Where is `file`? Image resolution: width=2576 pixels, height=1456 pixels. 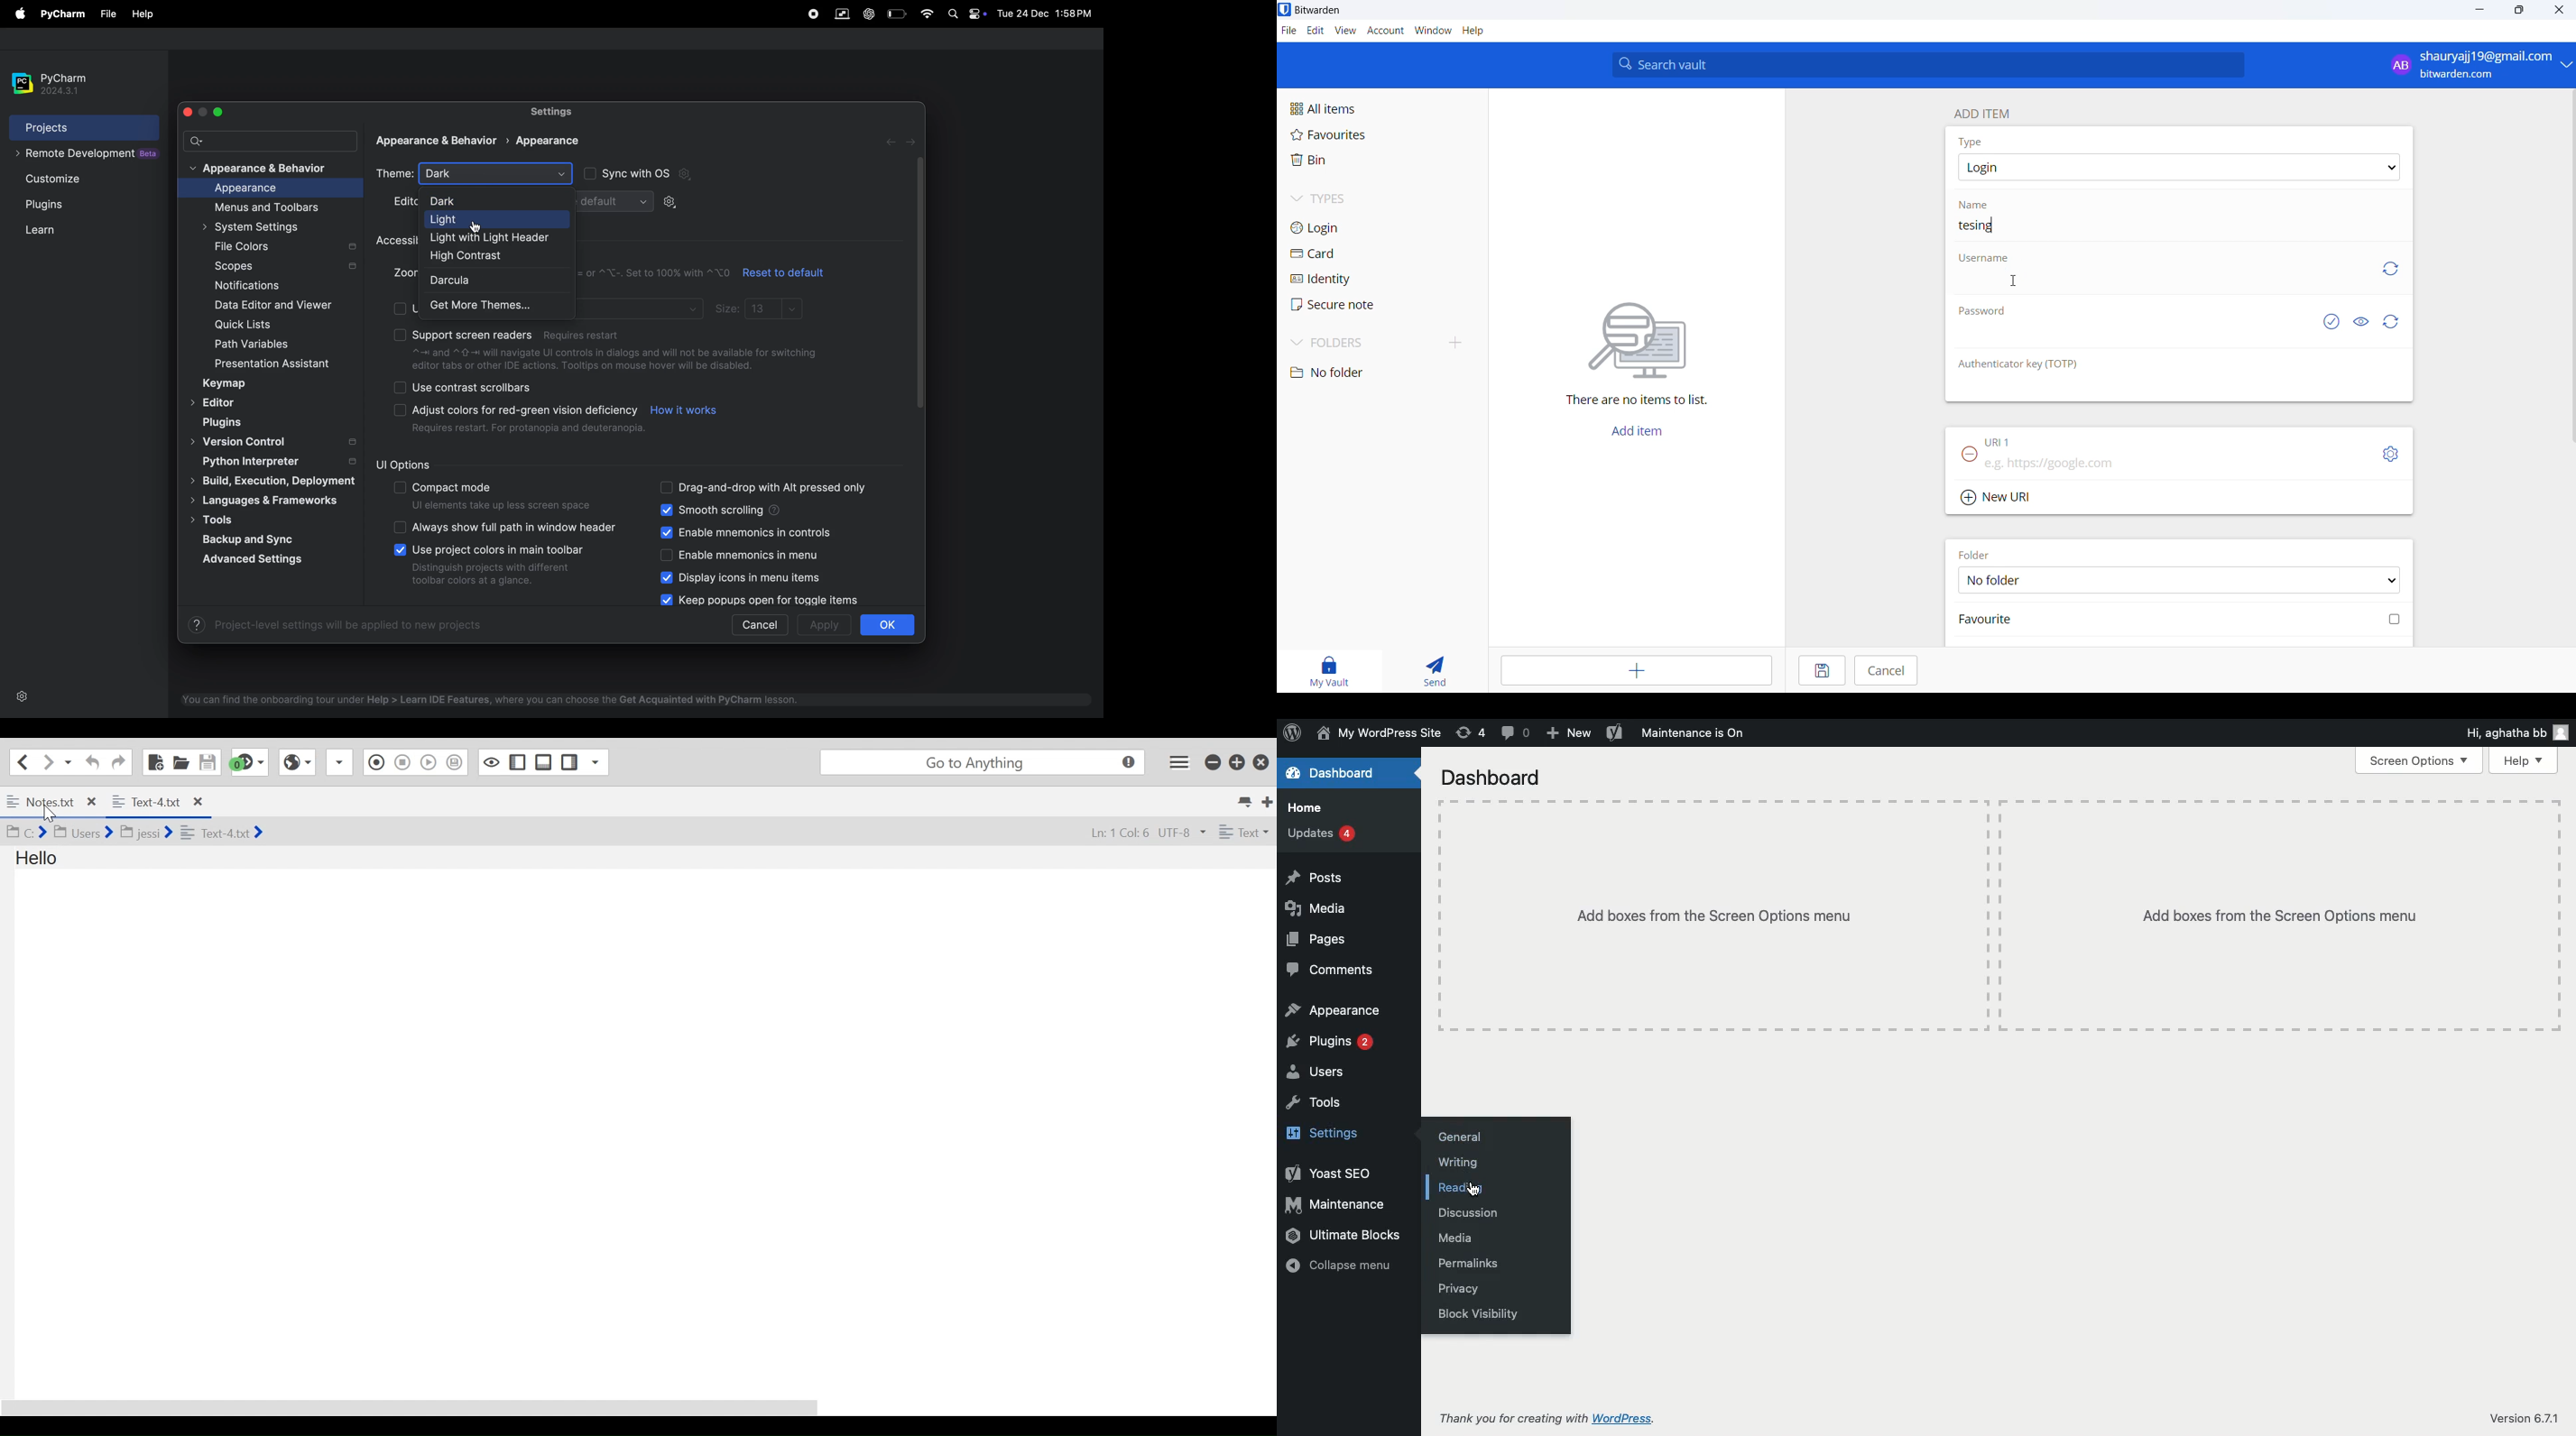 file is located at coordinates (109, 14).